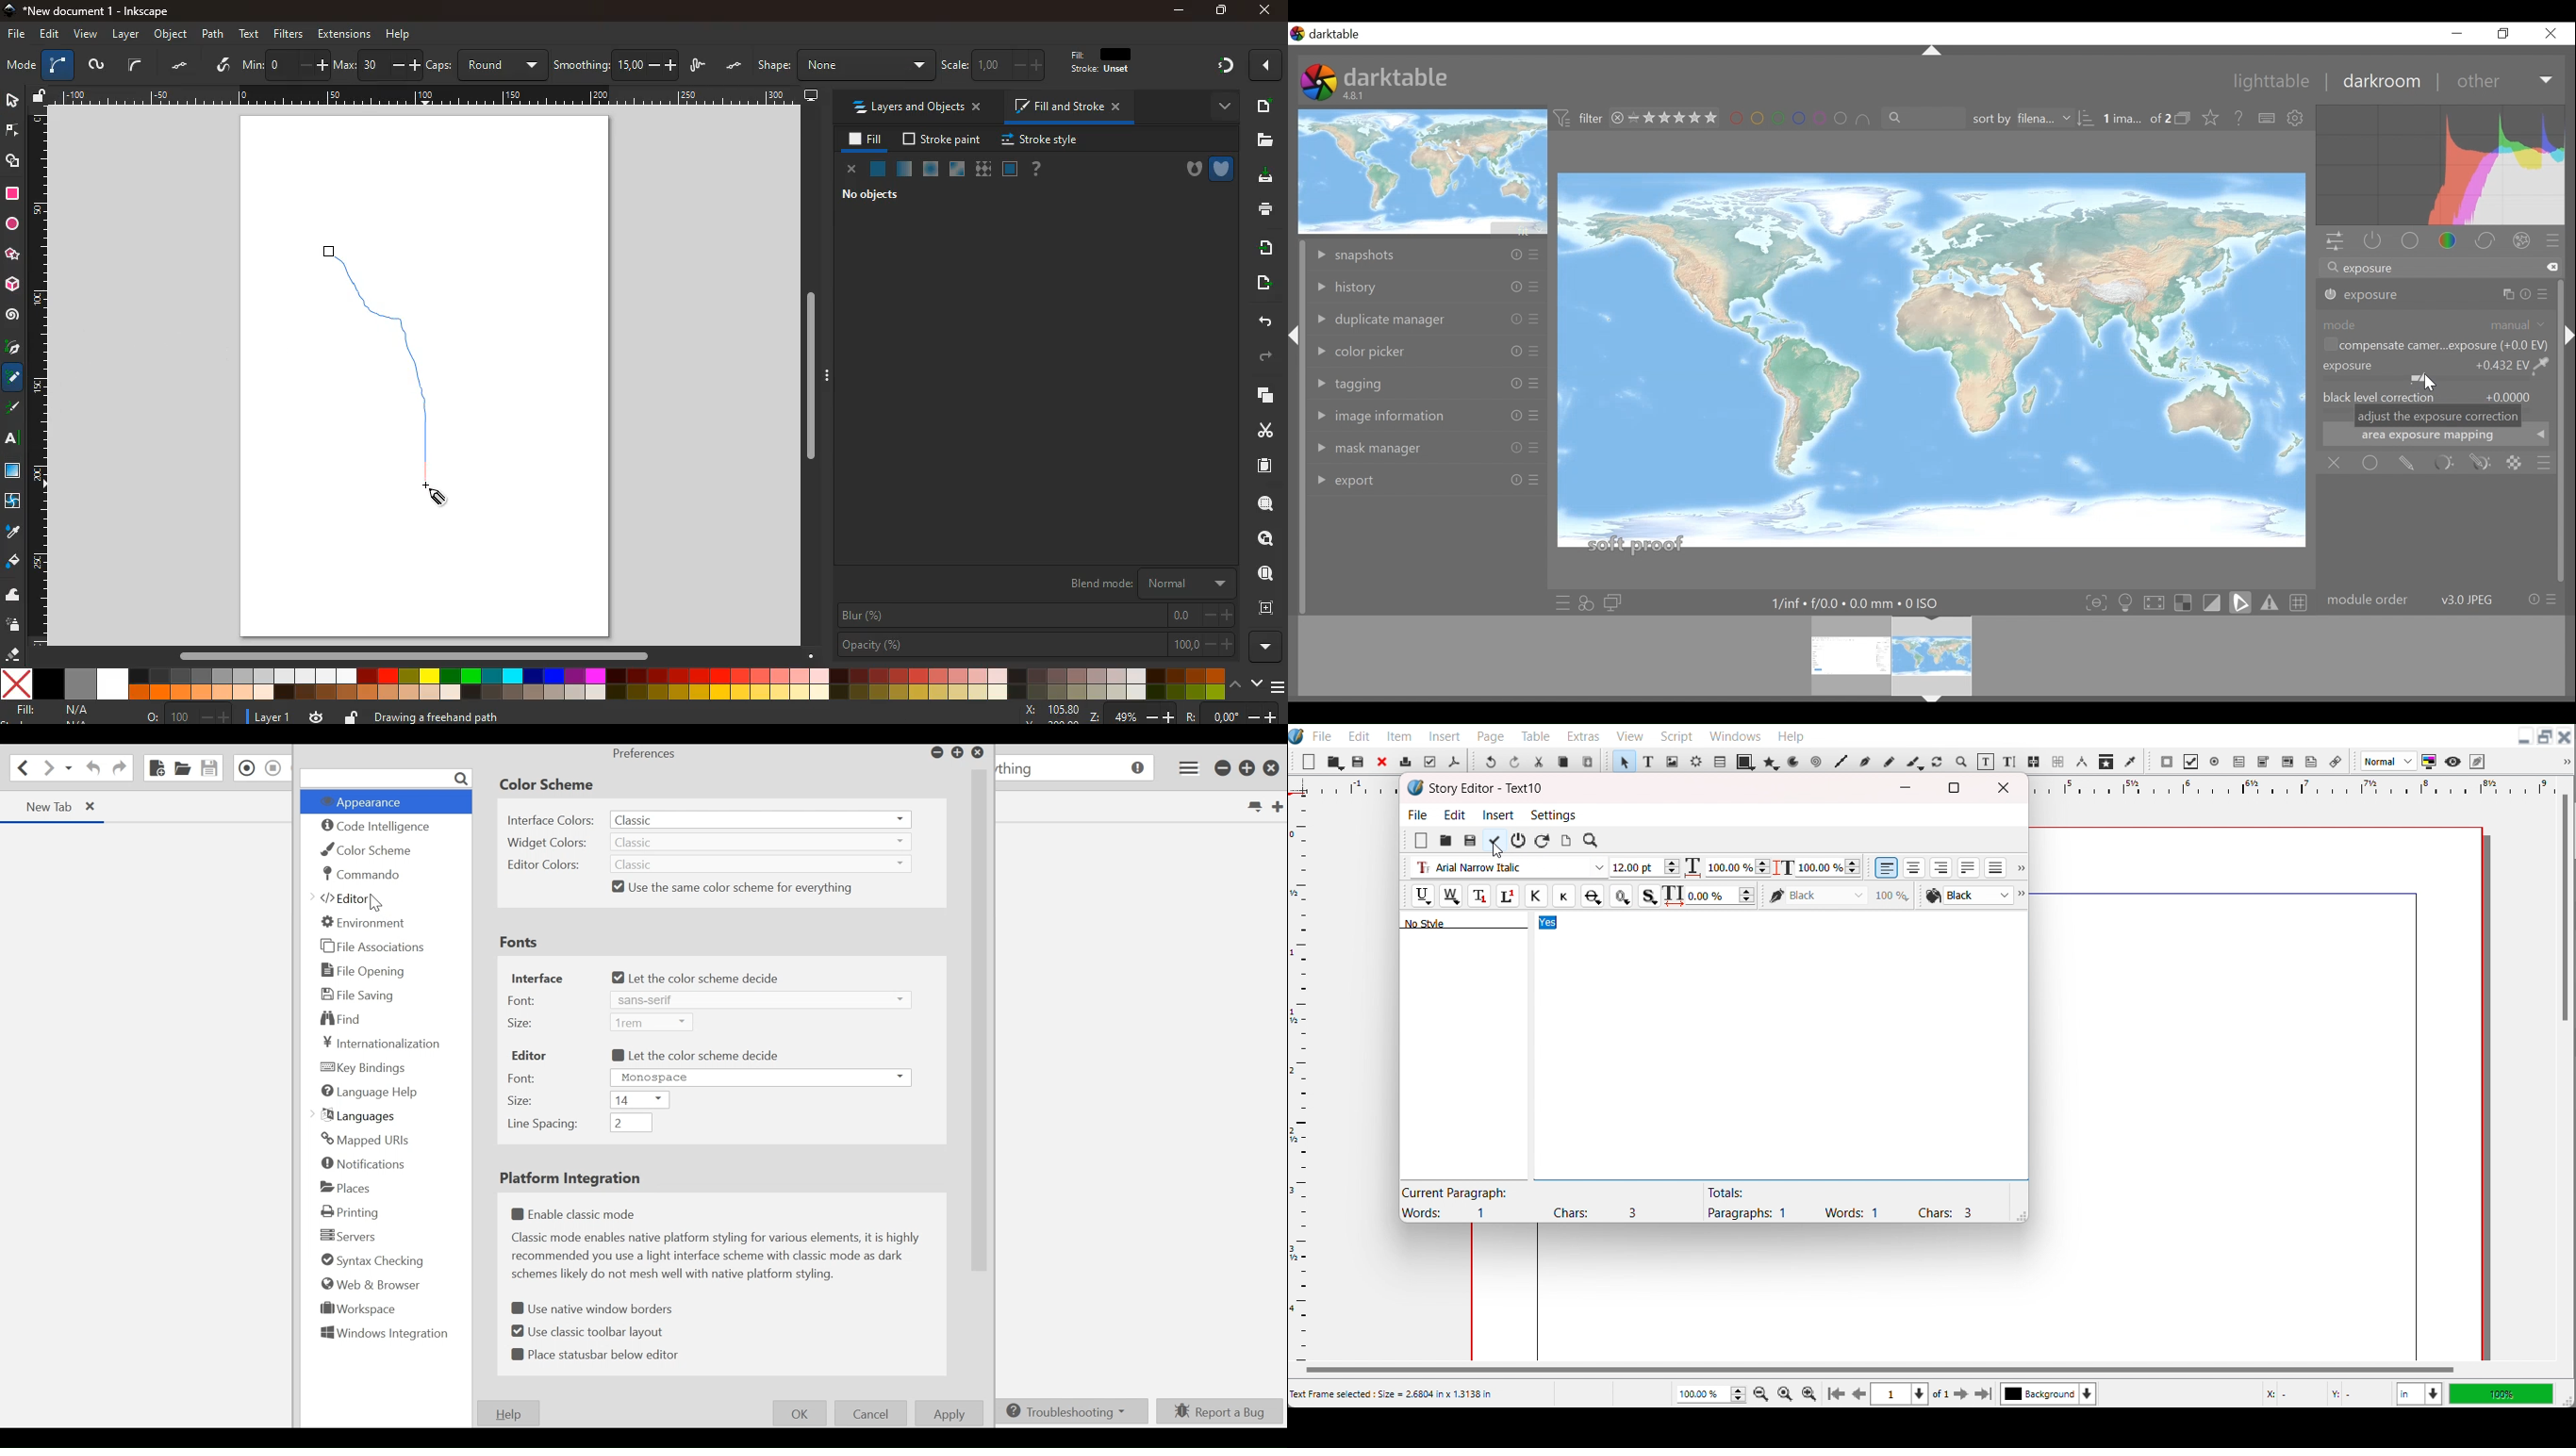  Describe the element at coordinates (15, 35) in the screenshot. I see `file` at that location.